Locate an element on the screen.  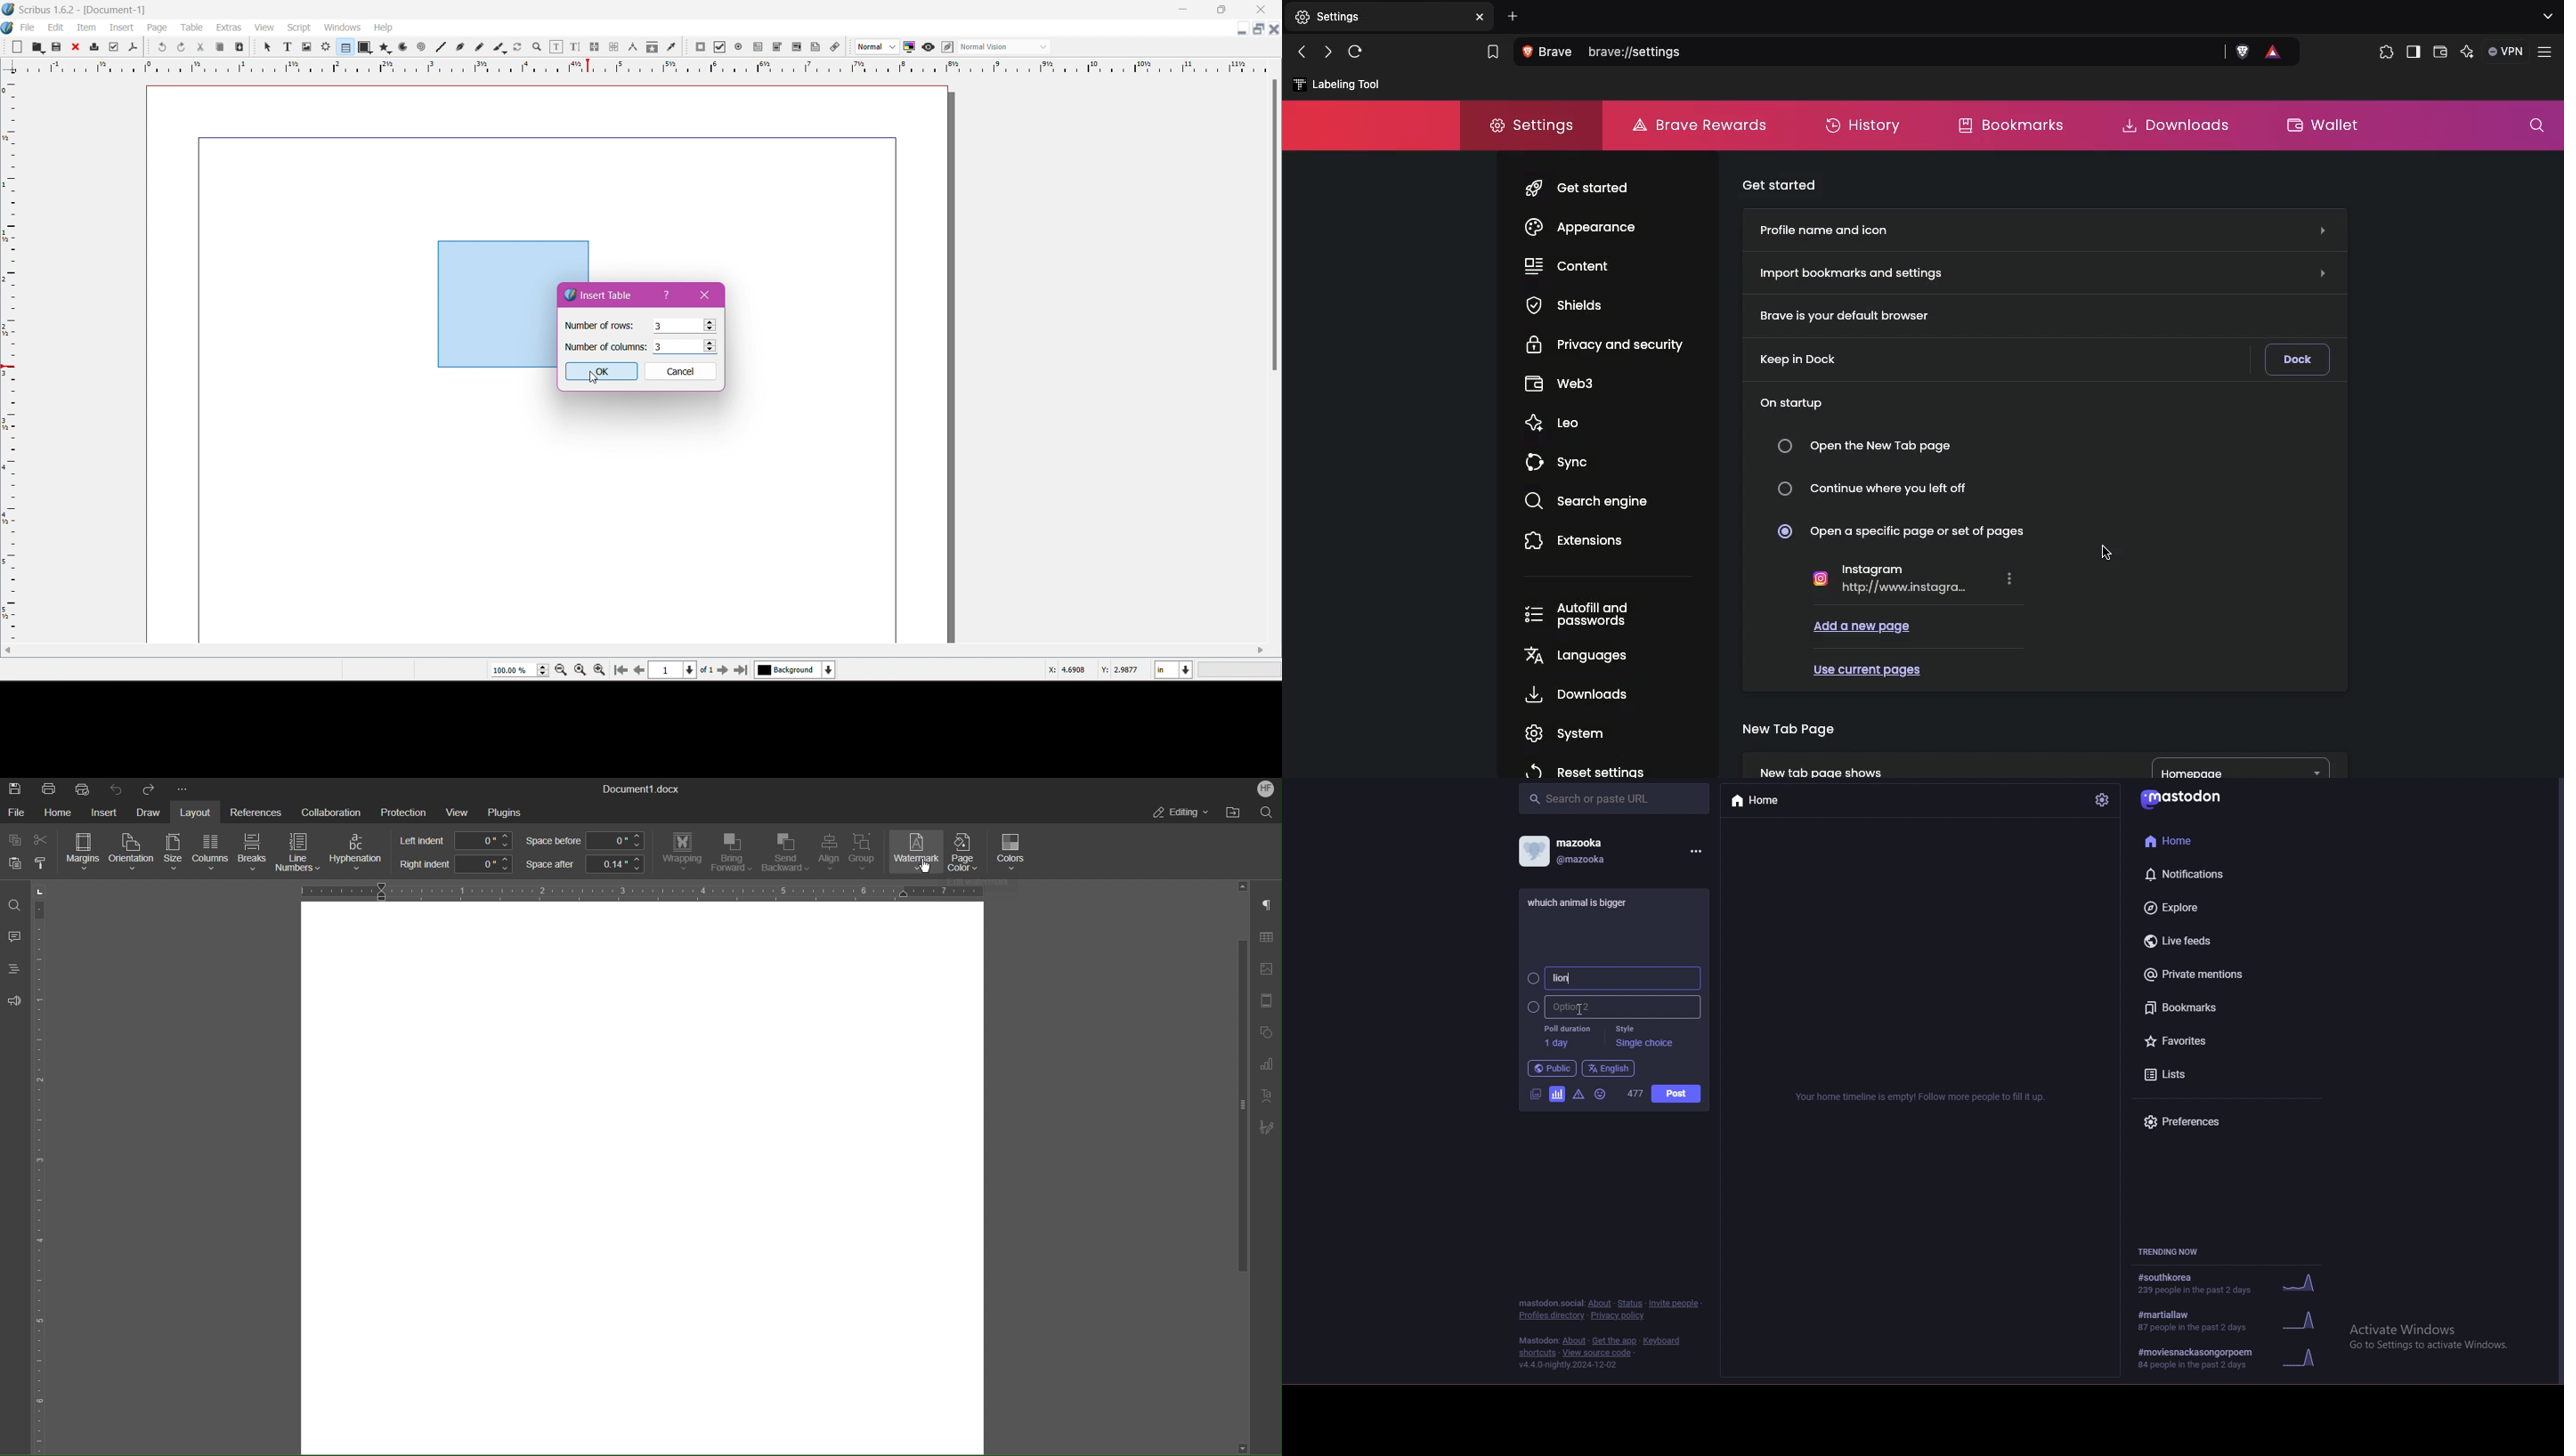
Collaboration is located at coordinates (327, 811).